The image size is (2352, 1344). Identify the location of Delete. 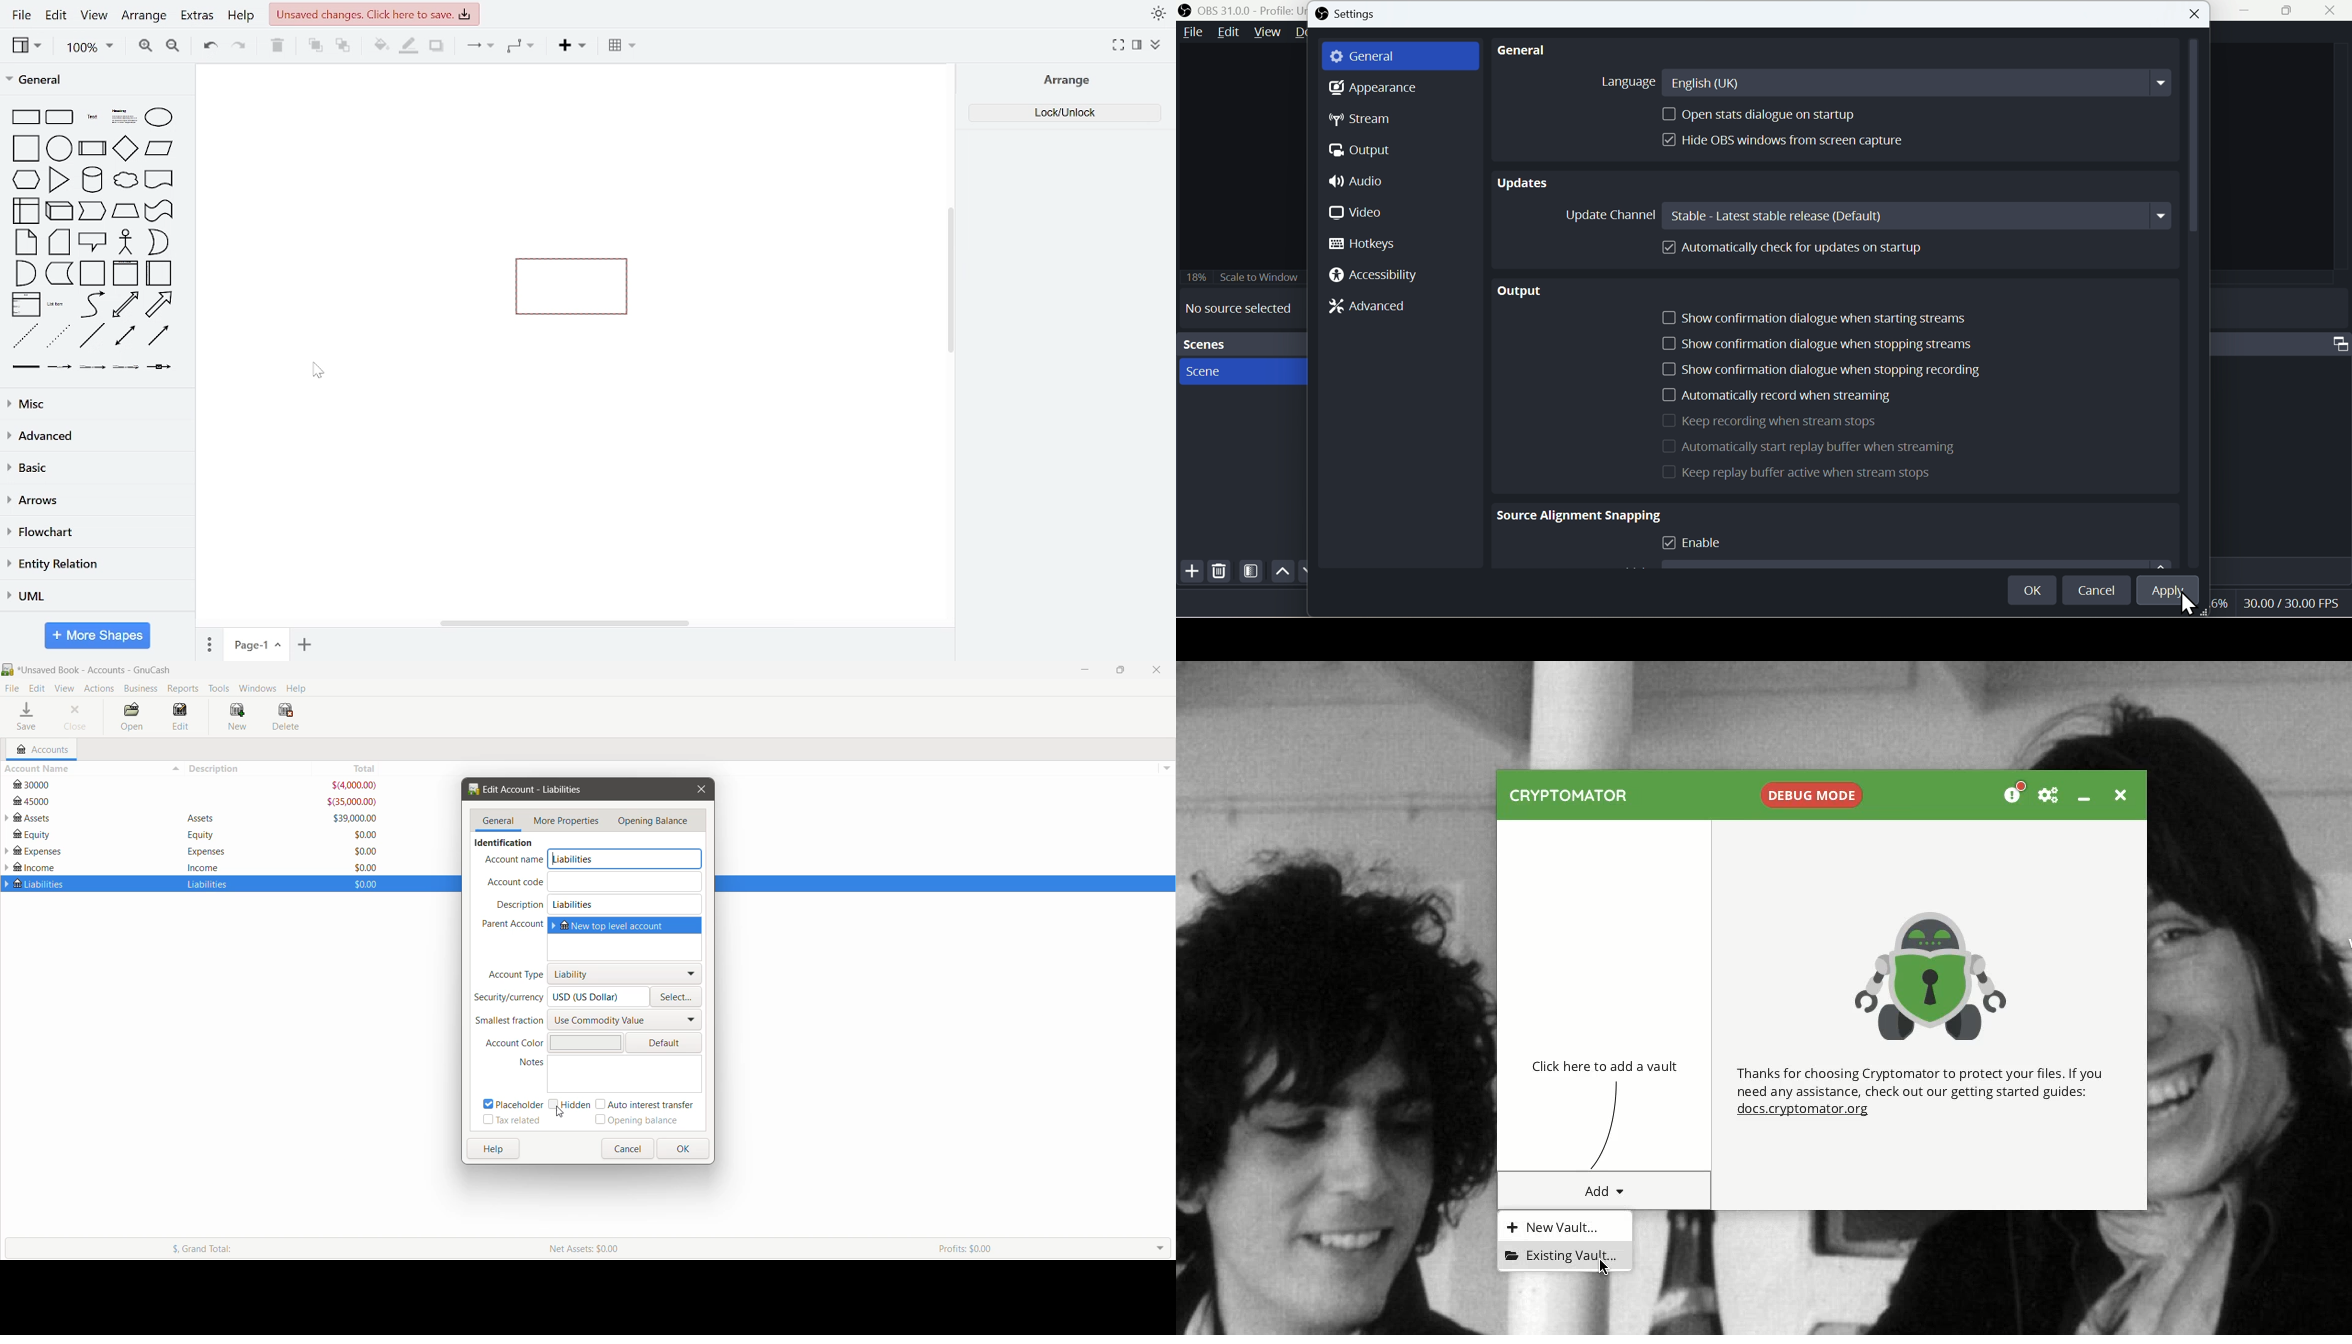
(1221, 571).